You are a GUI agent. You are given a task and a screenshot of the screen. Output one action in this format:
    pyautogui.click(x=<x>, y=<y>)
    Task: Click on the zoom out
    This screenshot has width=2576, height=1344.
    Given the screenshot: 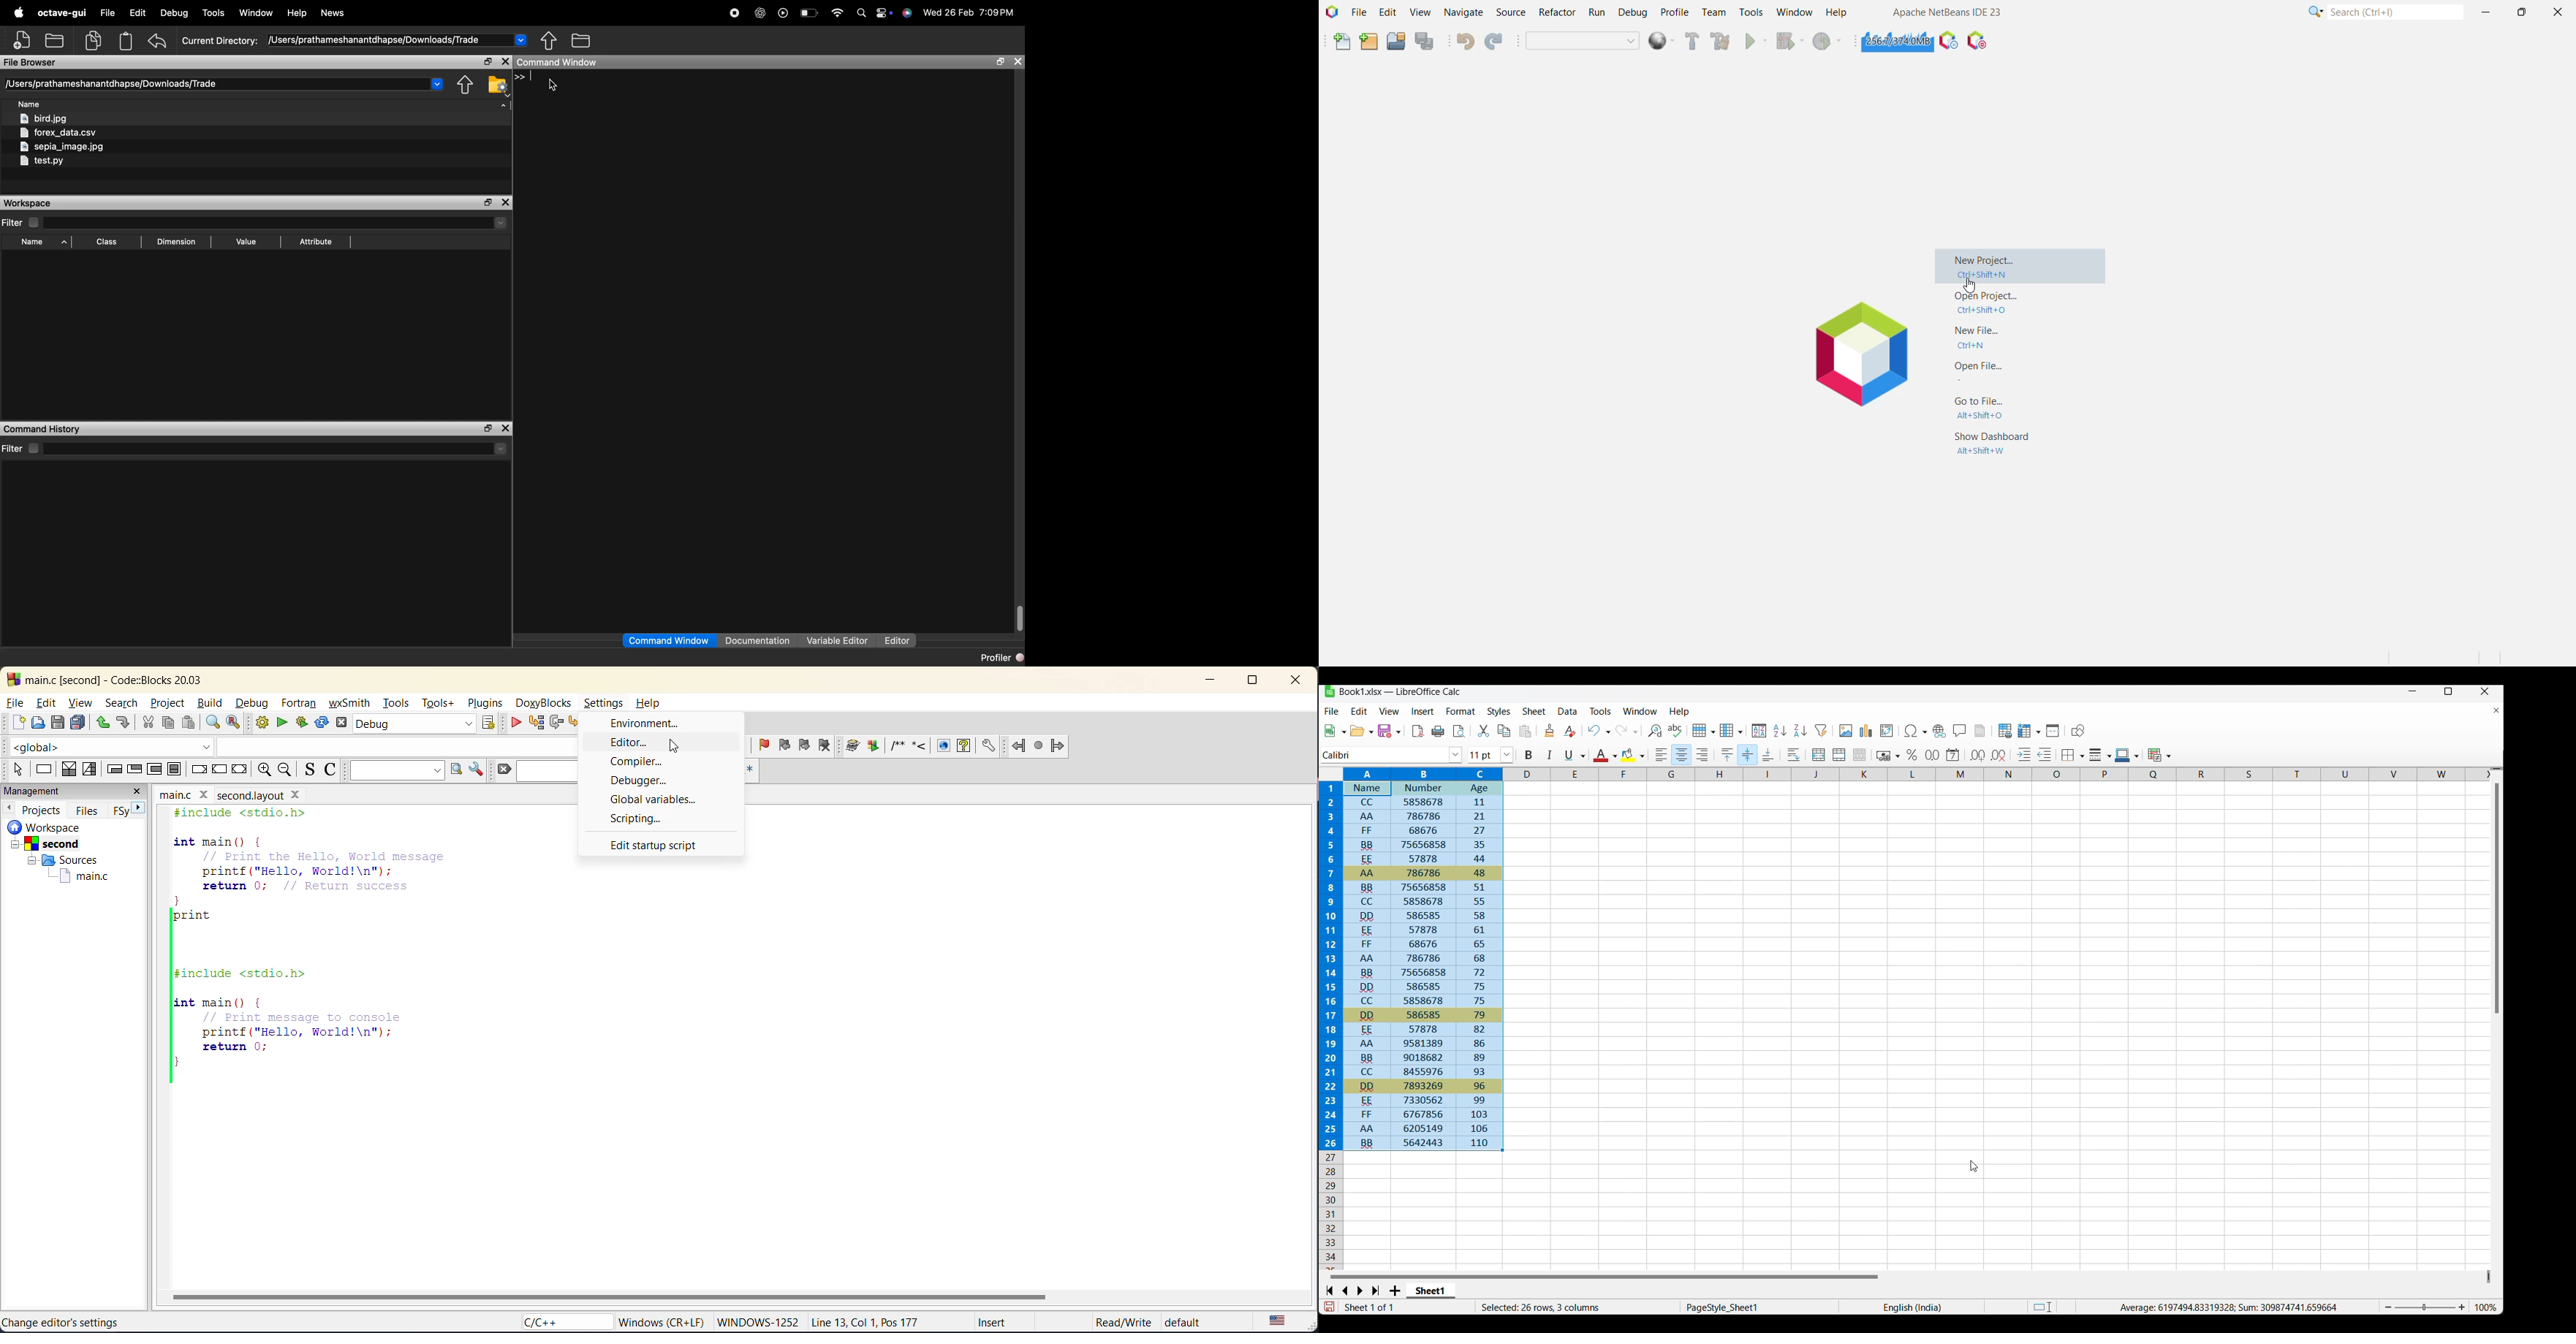 What is the action you would take?
    pyautogui.click(x=289, y=770)
    